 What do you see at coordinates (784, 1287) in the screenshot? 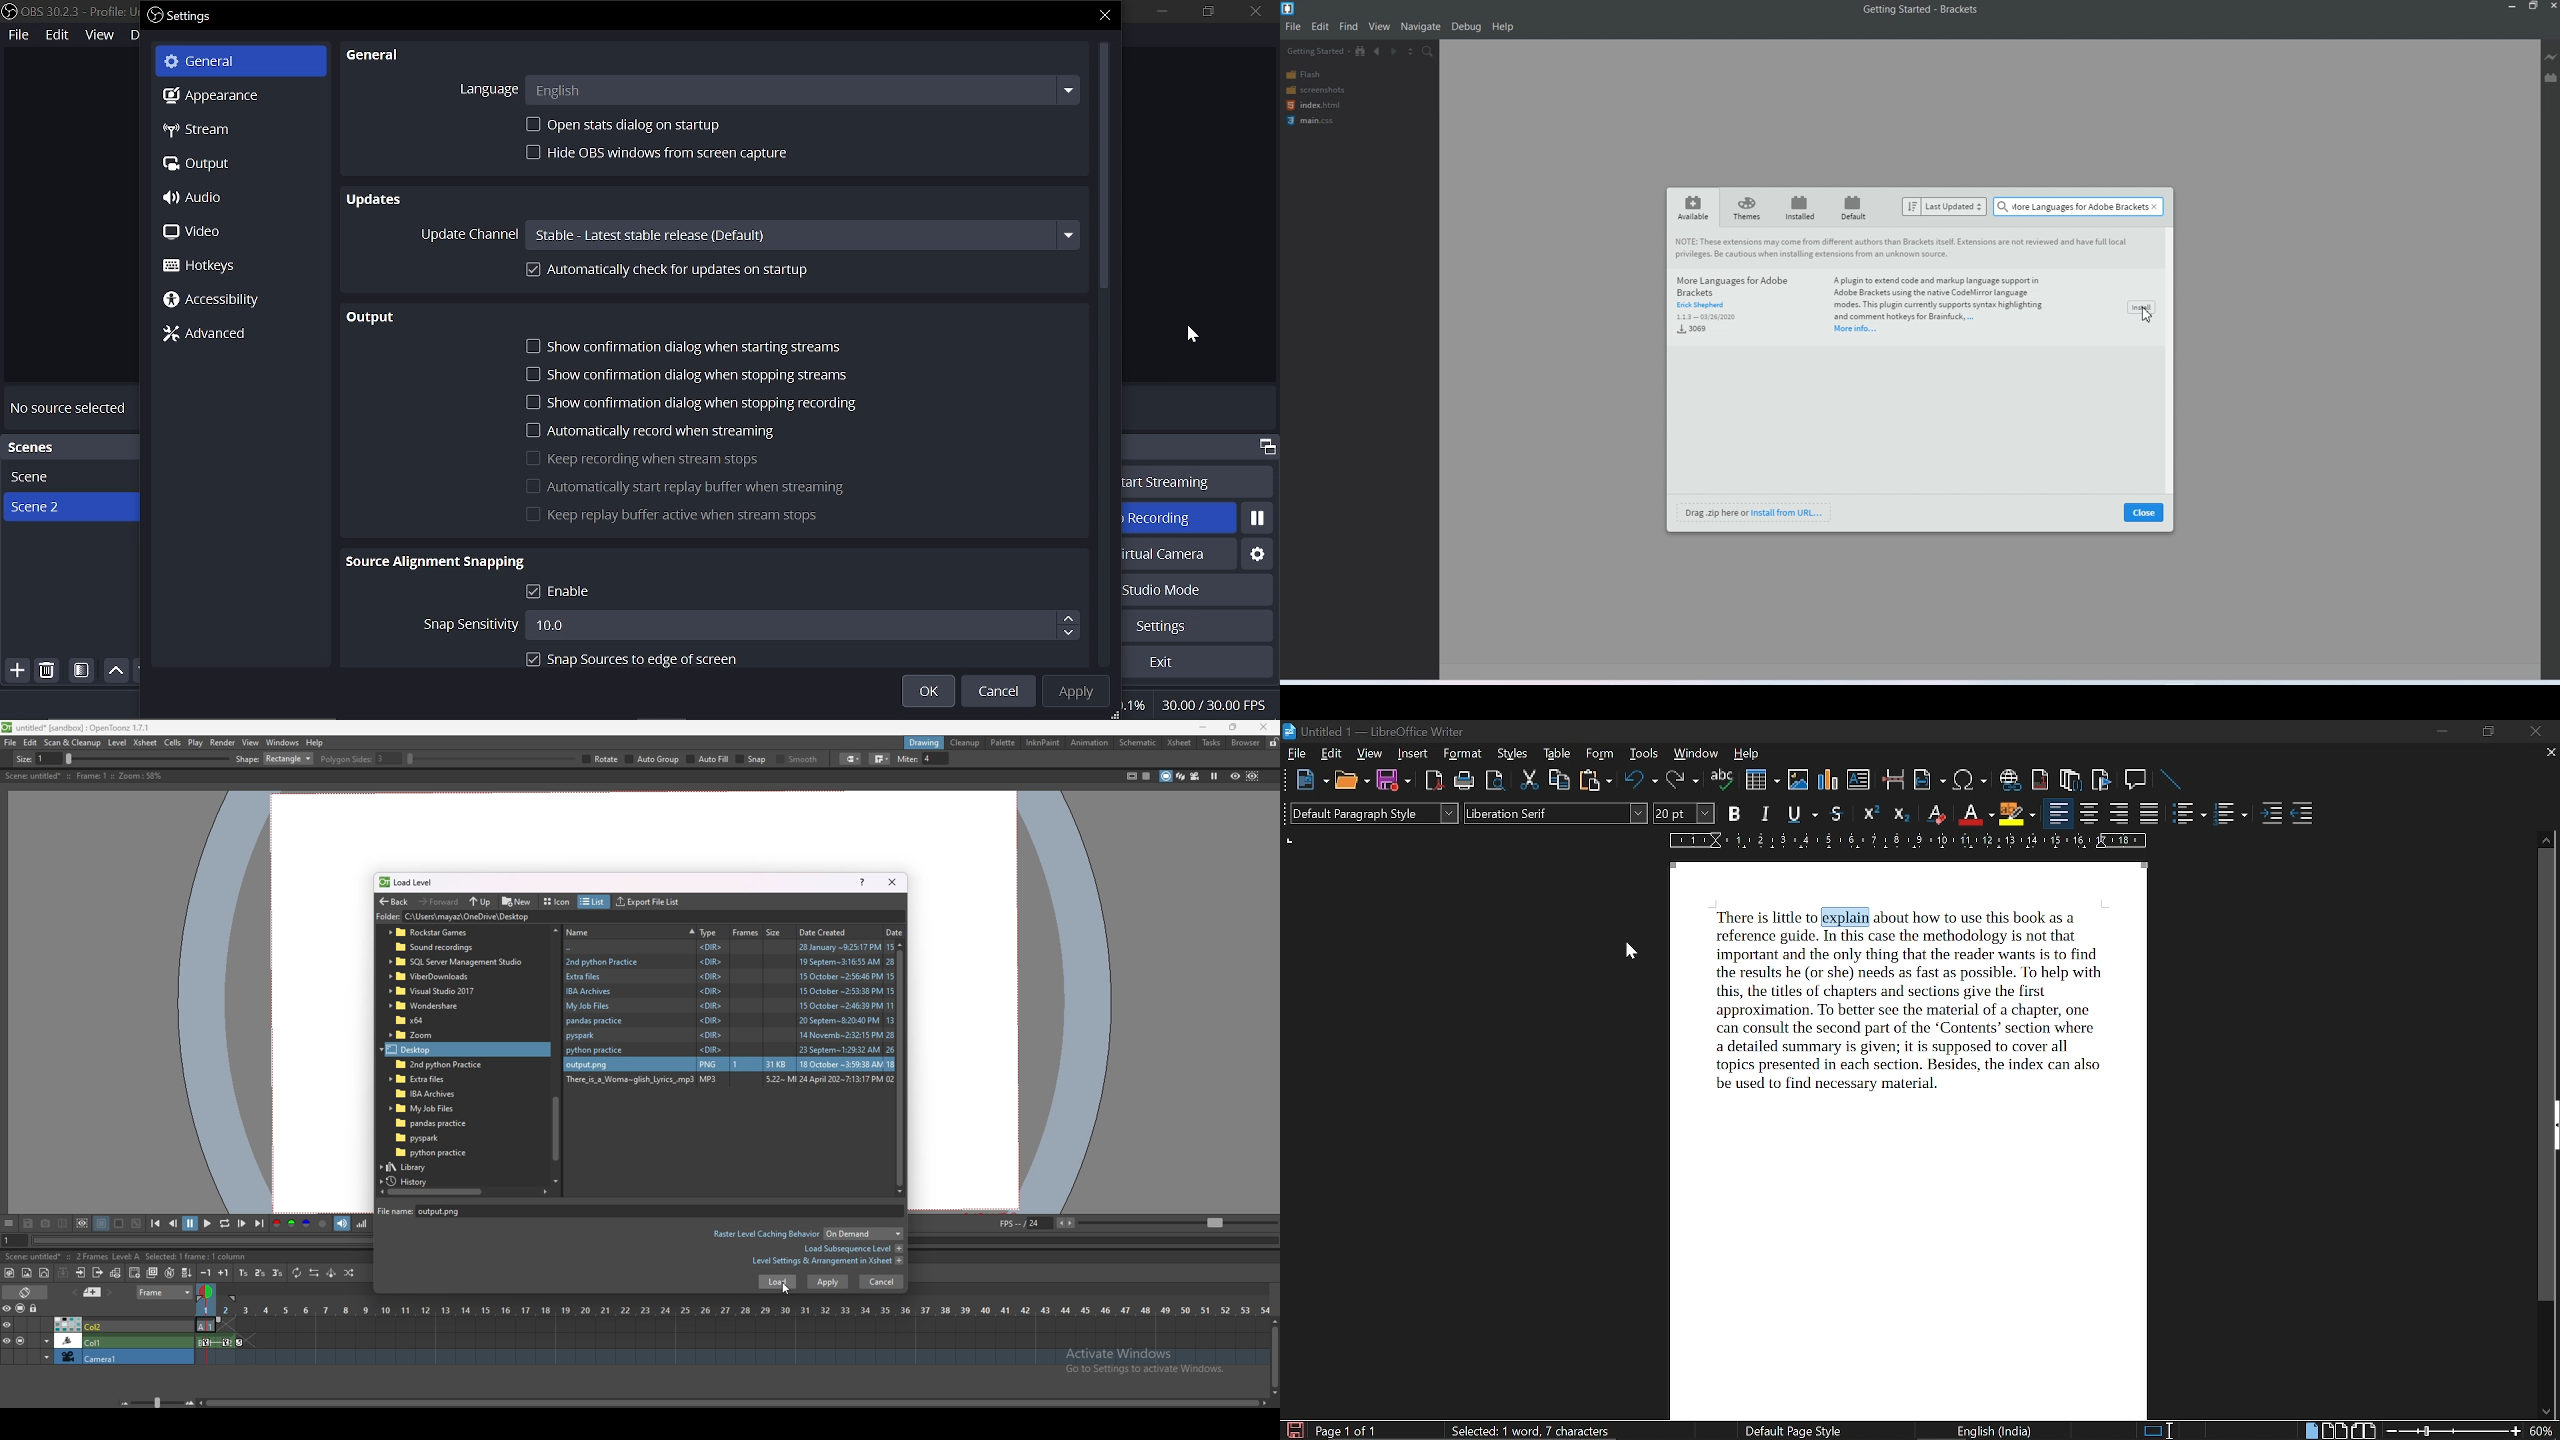
I see `cursor` at bounding box center [784, 1287].